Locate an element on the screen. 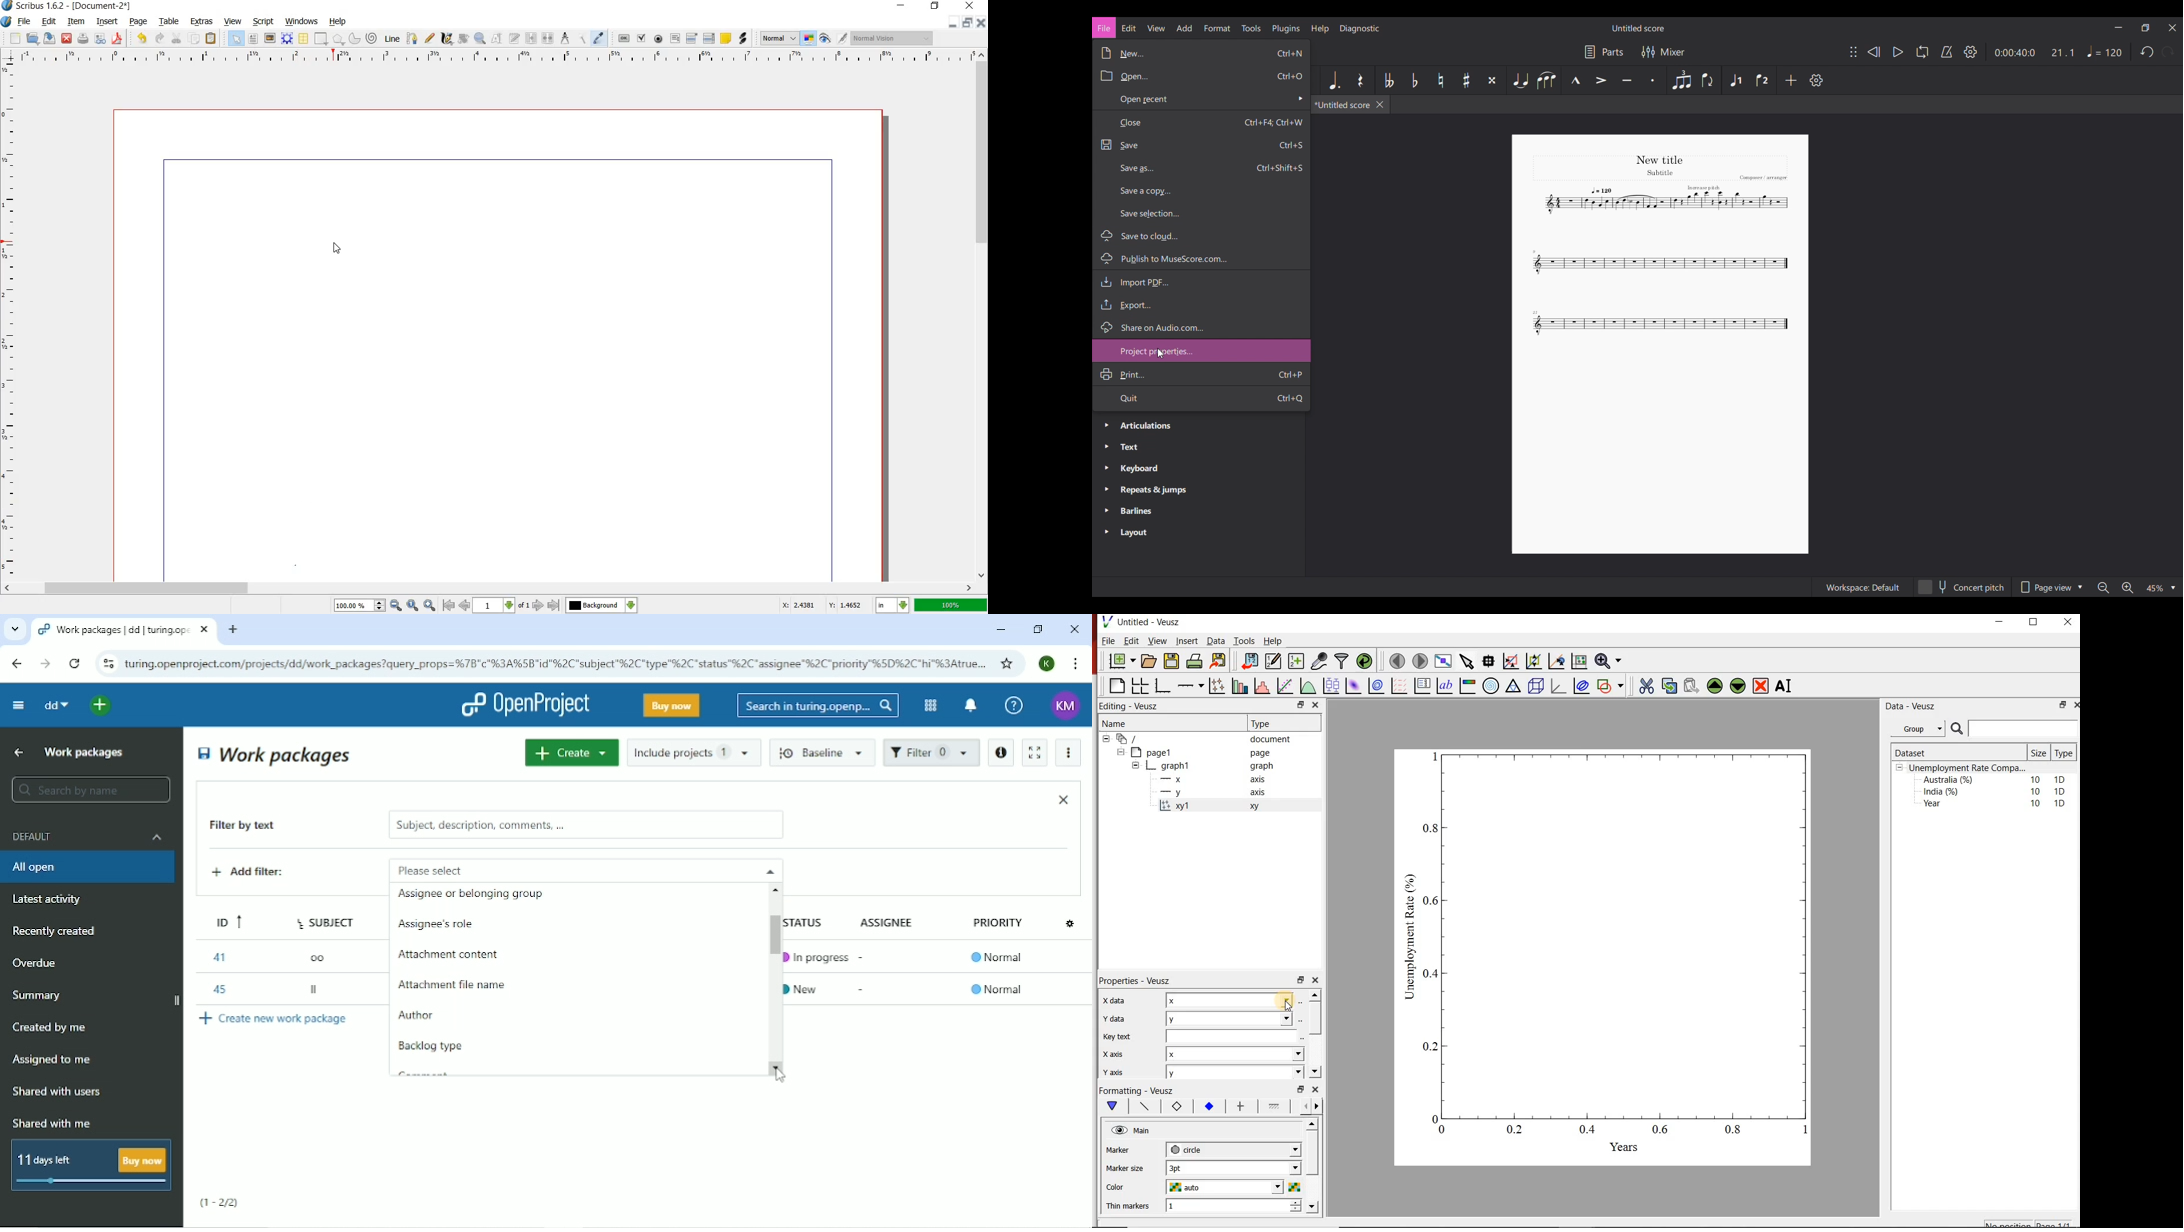 This screenshot has width=2184, height=1232. TEXT FRAME is located at coordinates (253, 39).